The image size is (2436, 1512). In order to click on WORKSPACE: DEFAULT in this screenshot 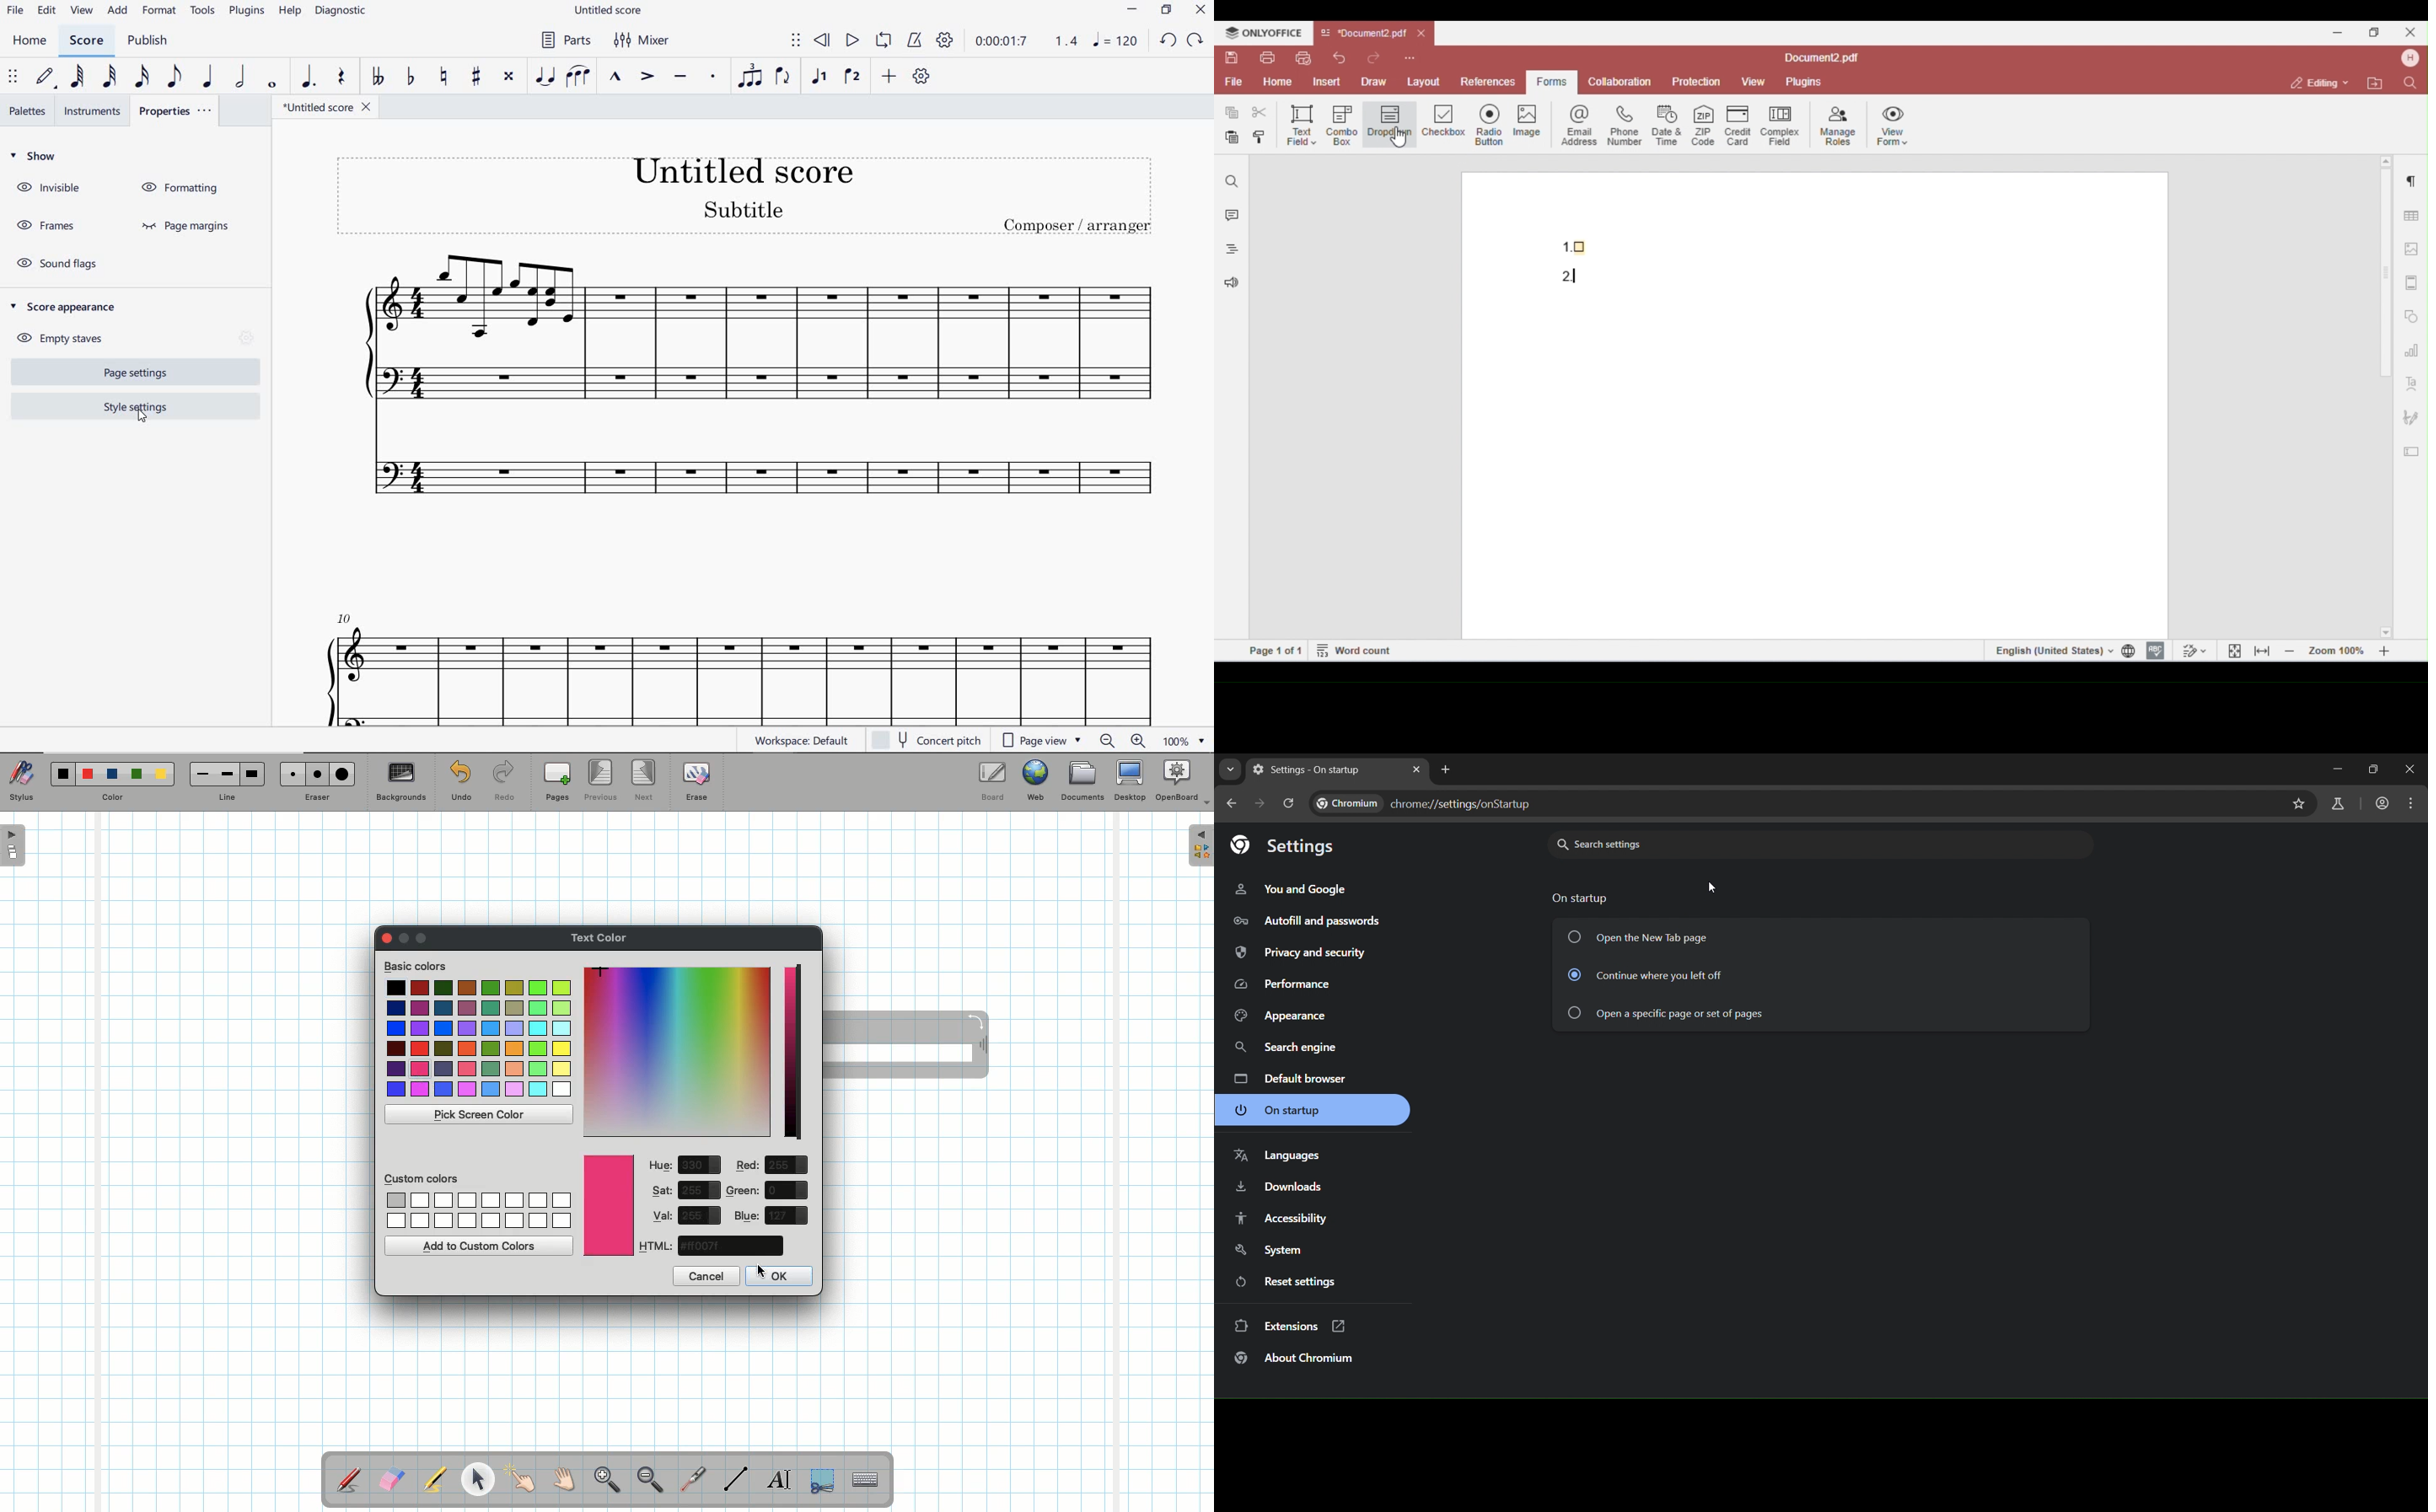, I will do `click(806, 741)`.